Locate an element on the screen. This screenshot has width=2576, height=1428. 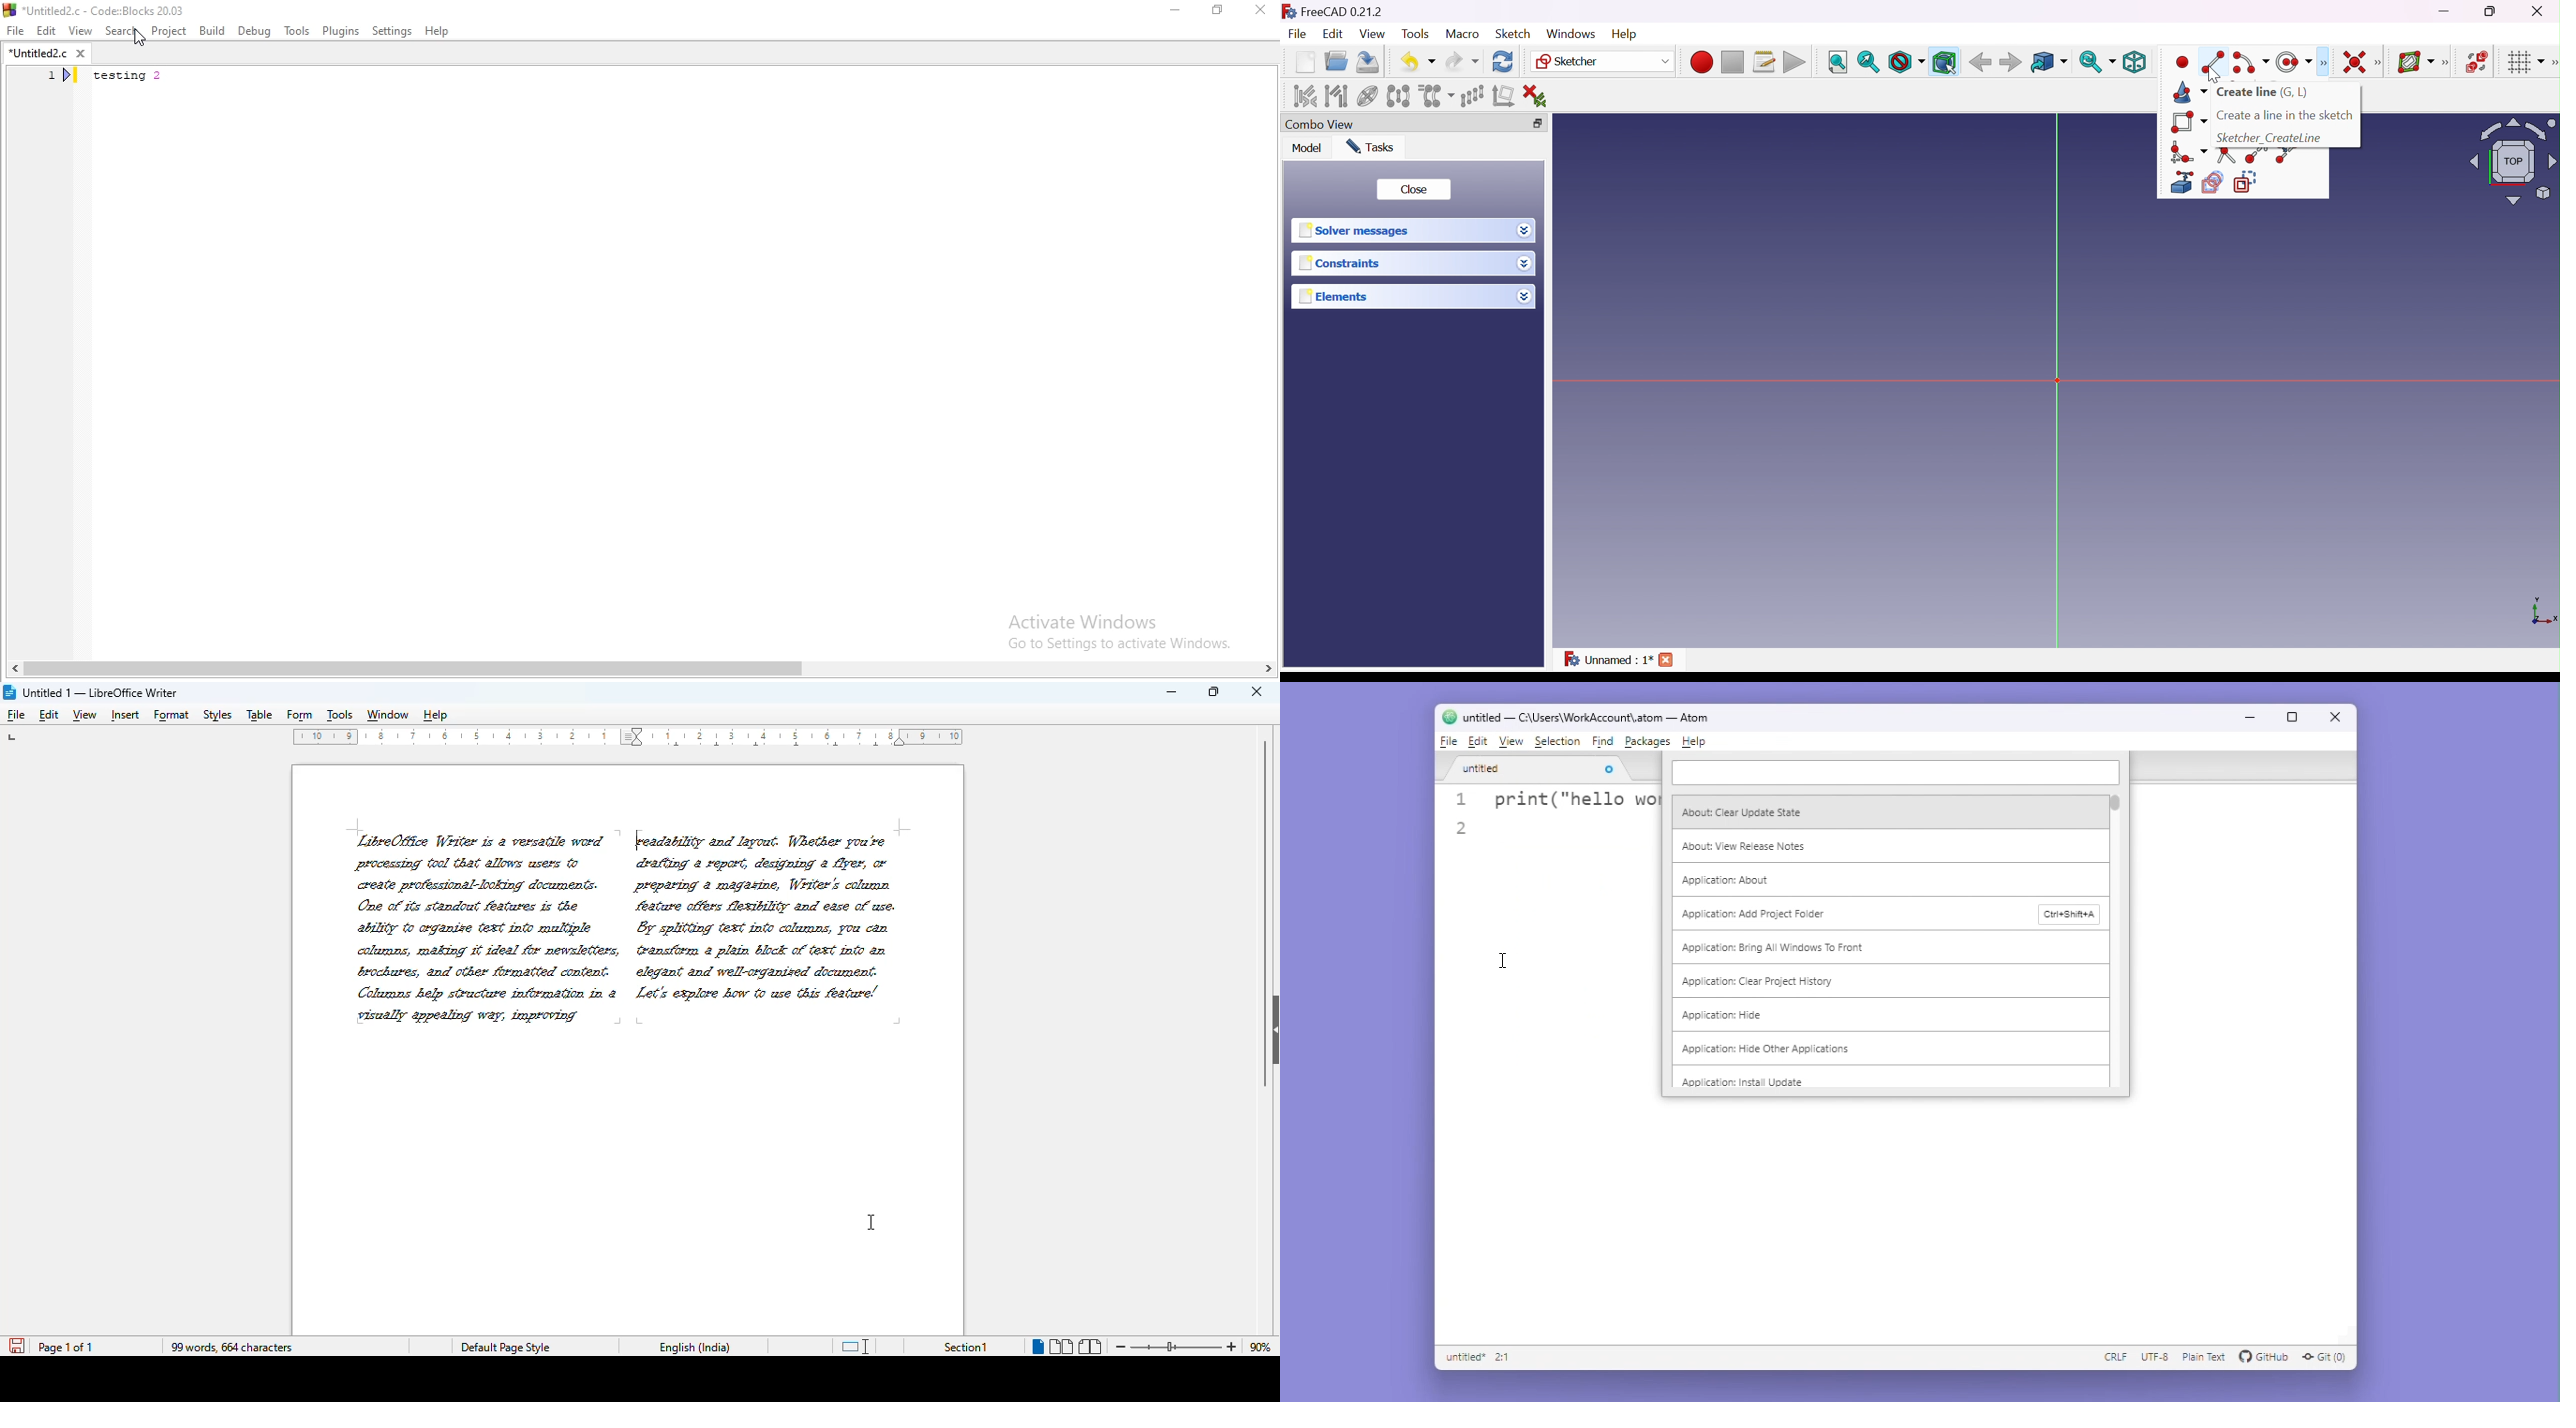
View is located at coordinates (1372, 34).